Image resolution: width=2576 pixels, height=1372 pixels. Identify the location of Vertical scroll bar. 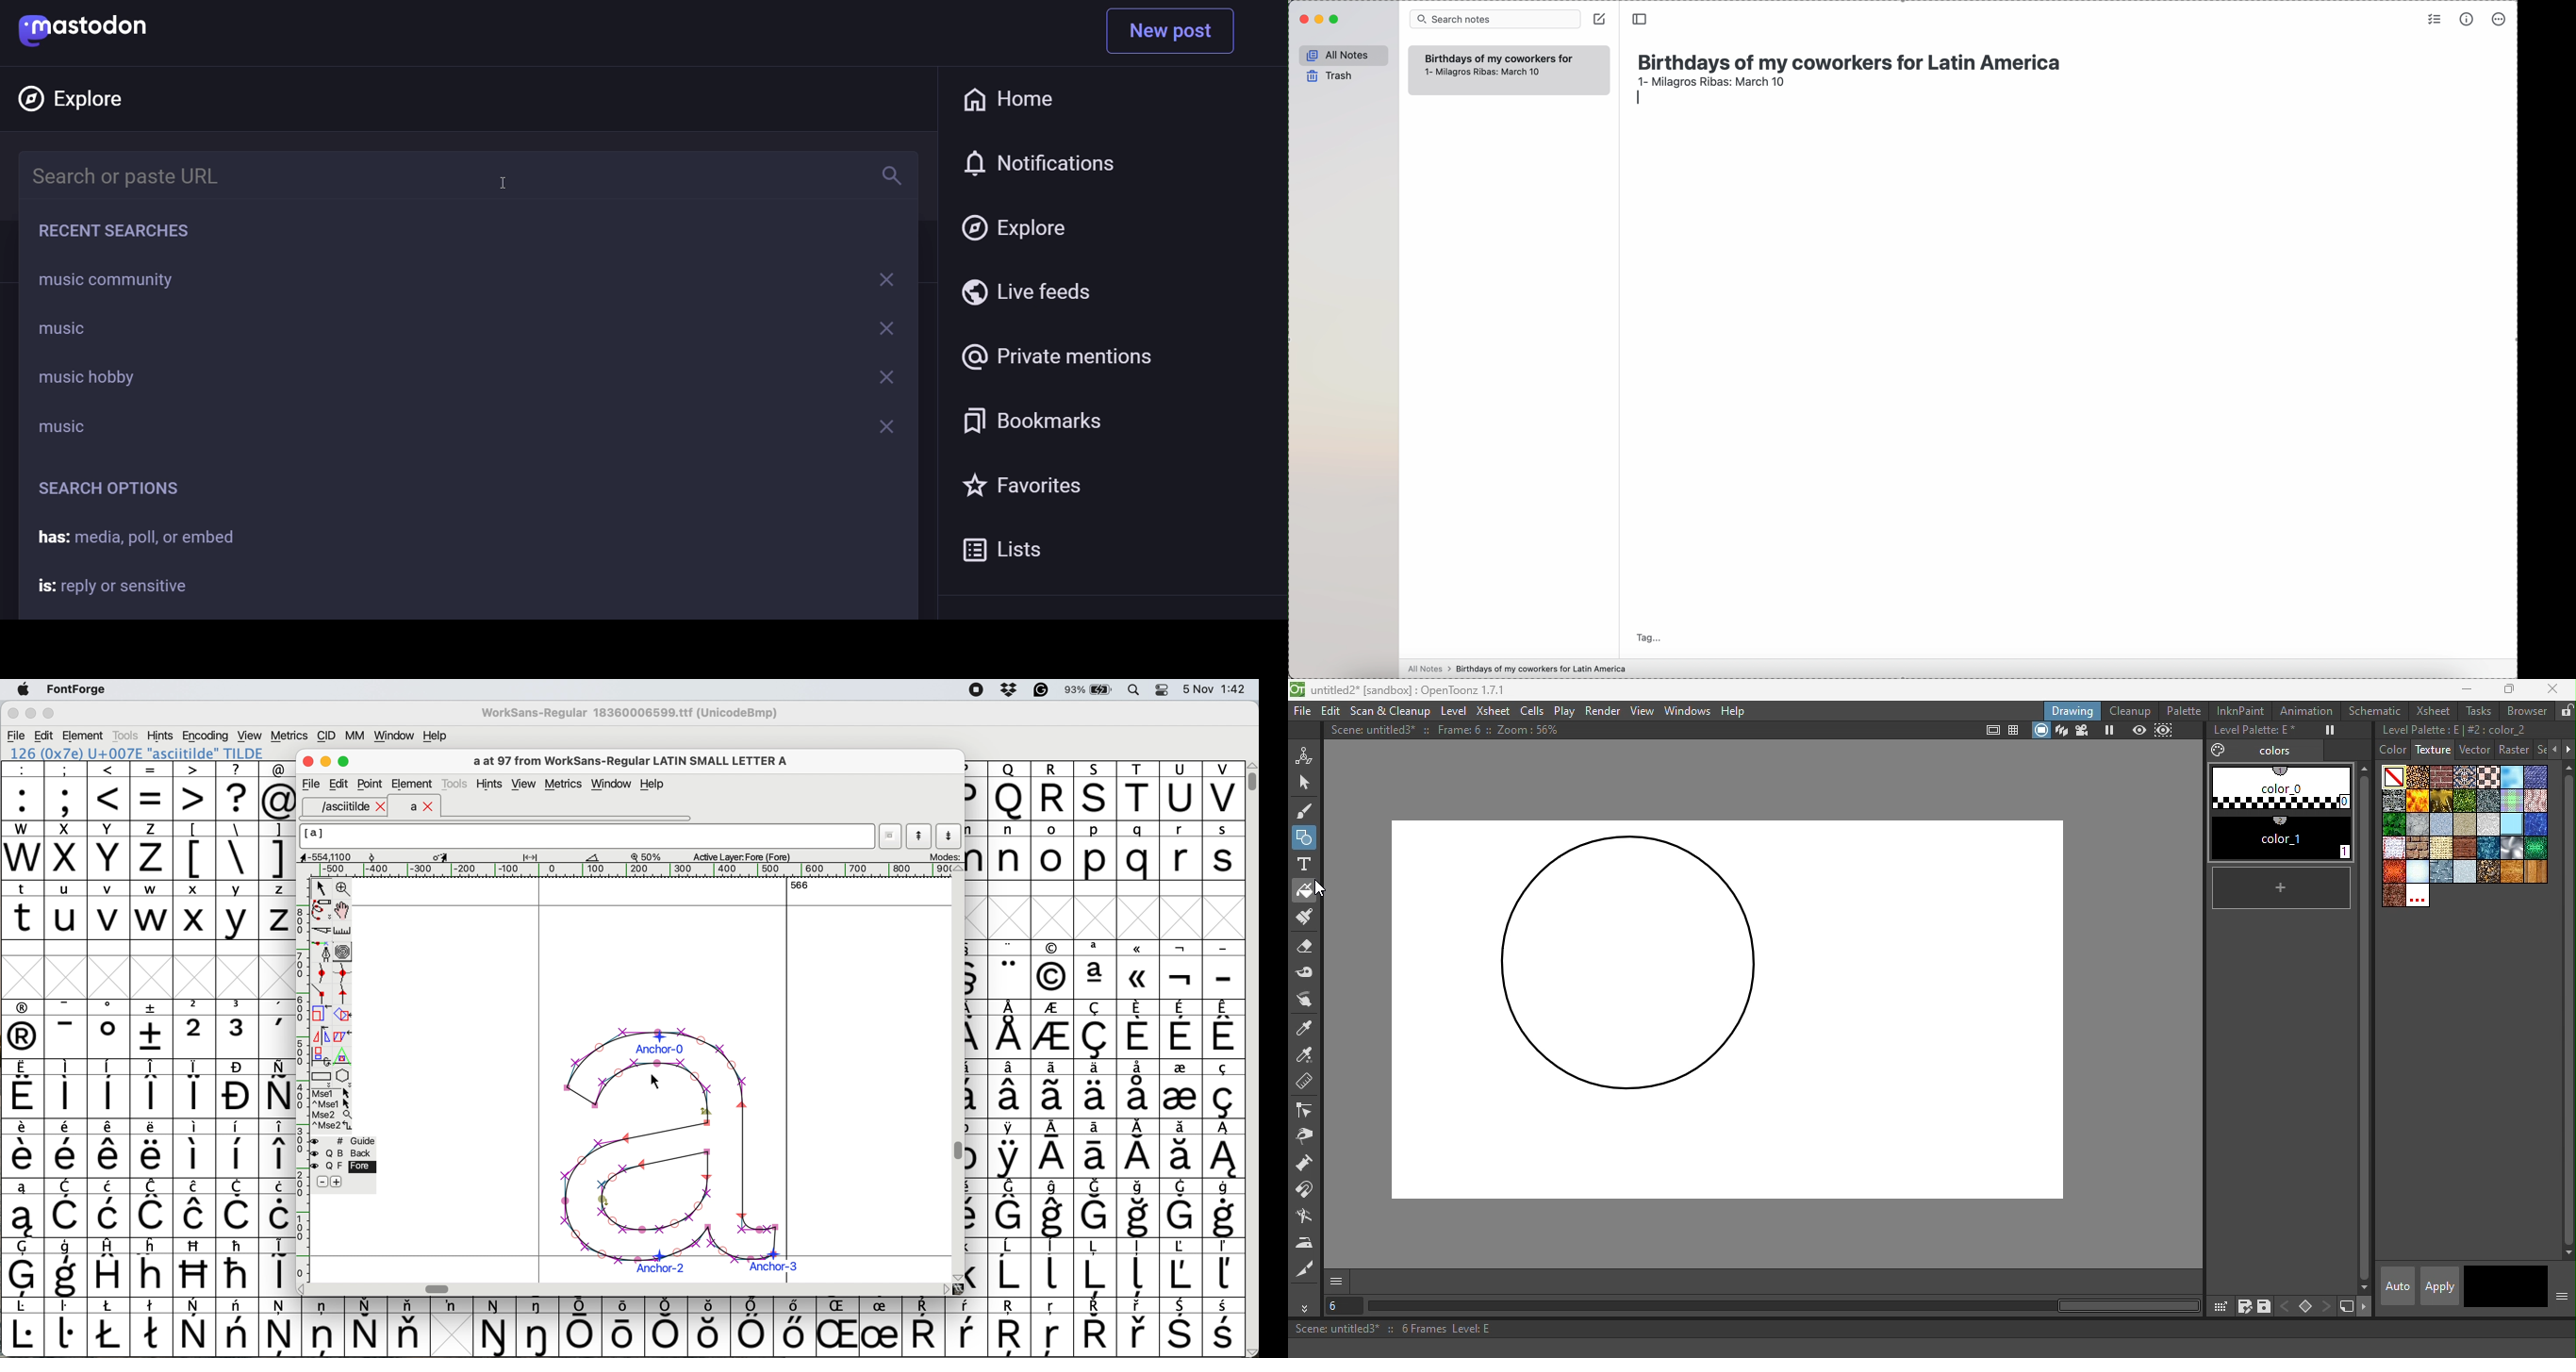
(955, 1152).